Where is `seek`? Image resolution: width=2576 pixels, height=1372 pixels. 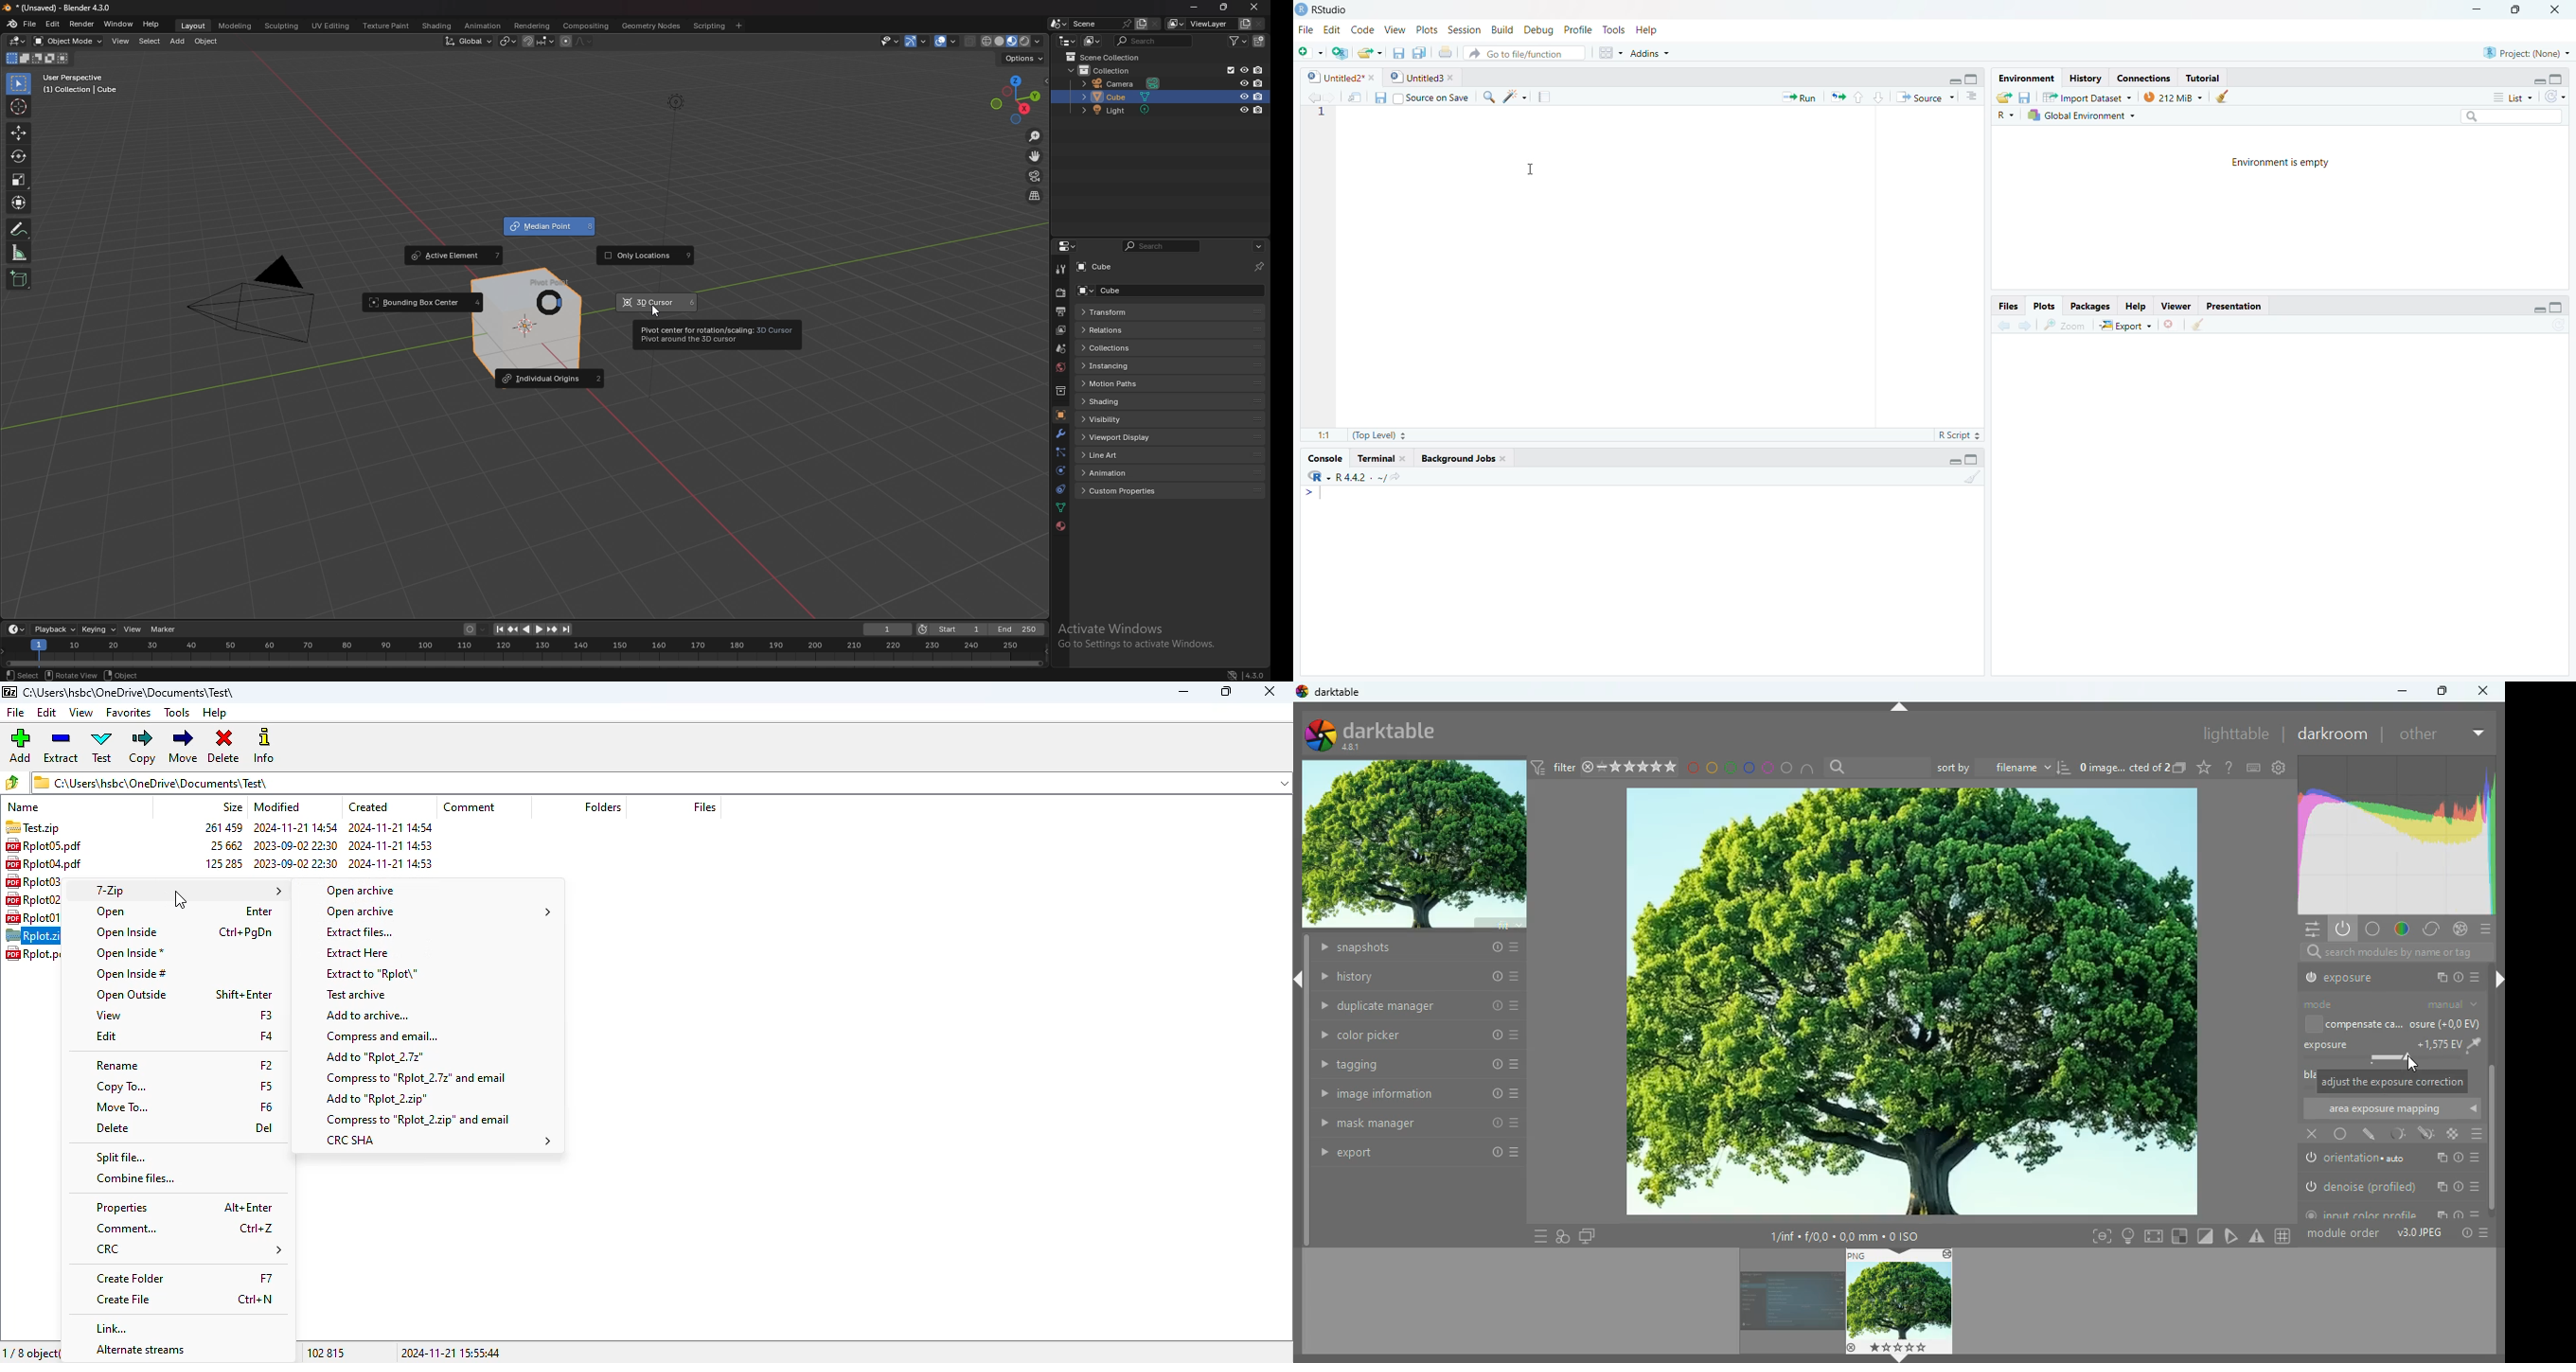 seek is located at coordinates (523, 654).